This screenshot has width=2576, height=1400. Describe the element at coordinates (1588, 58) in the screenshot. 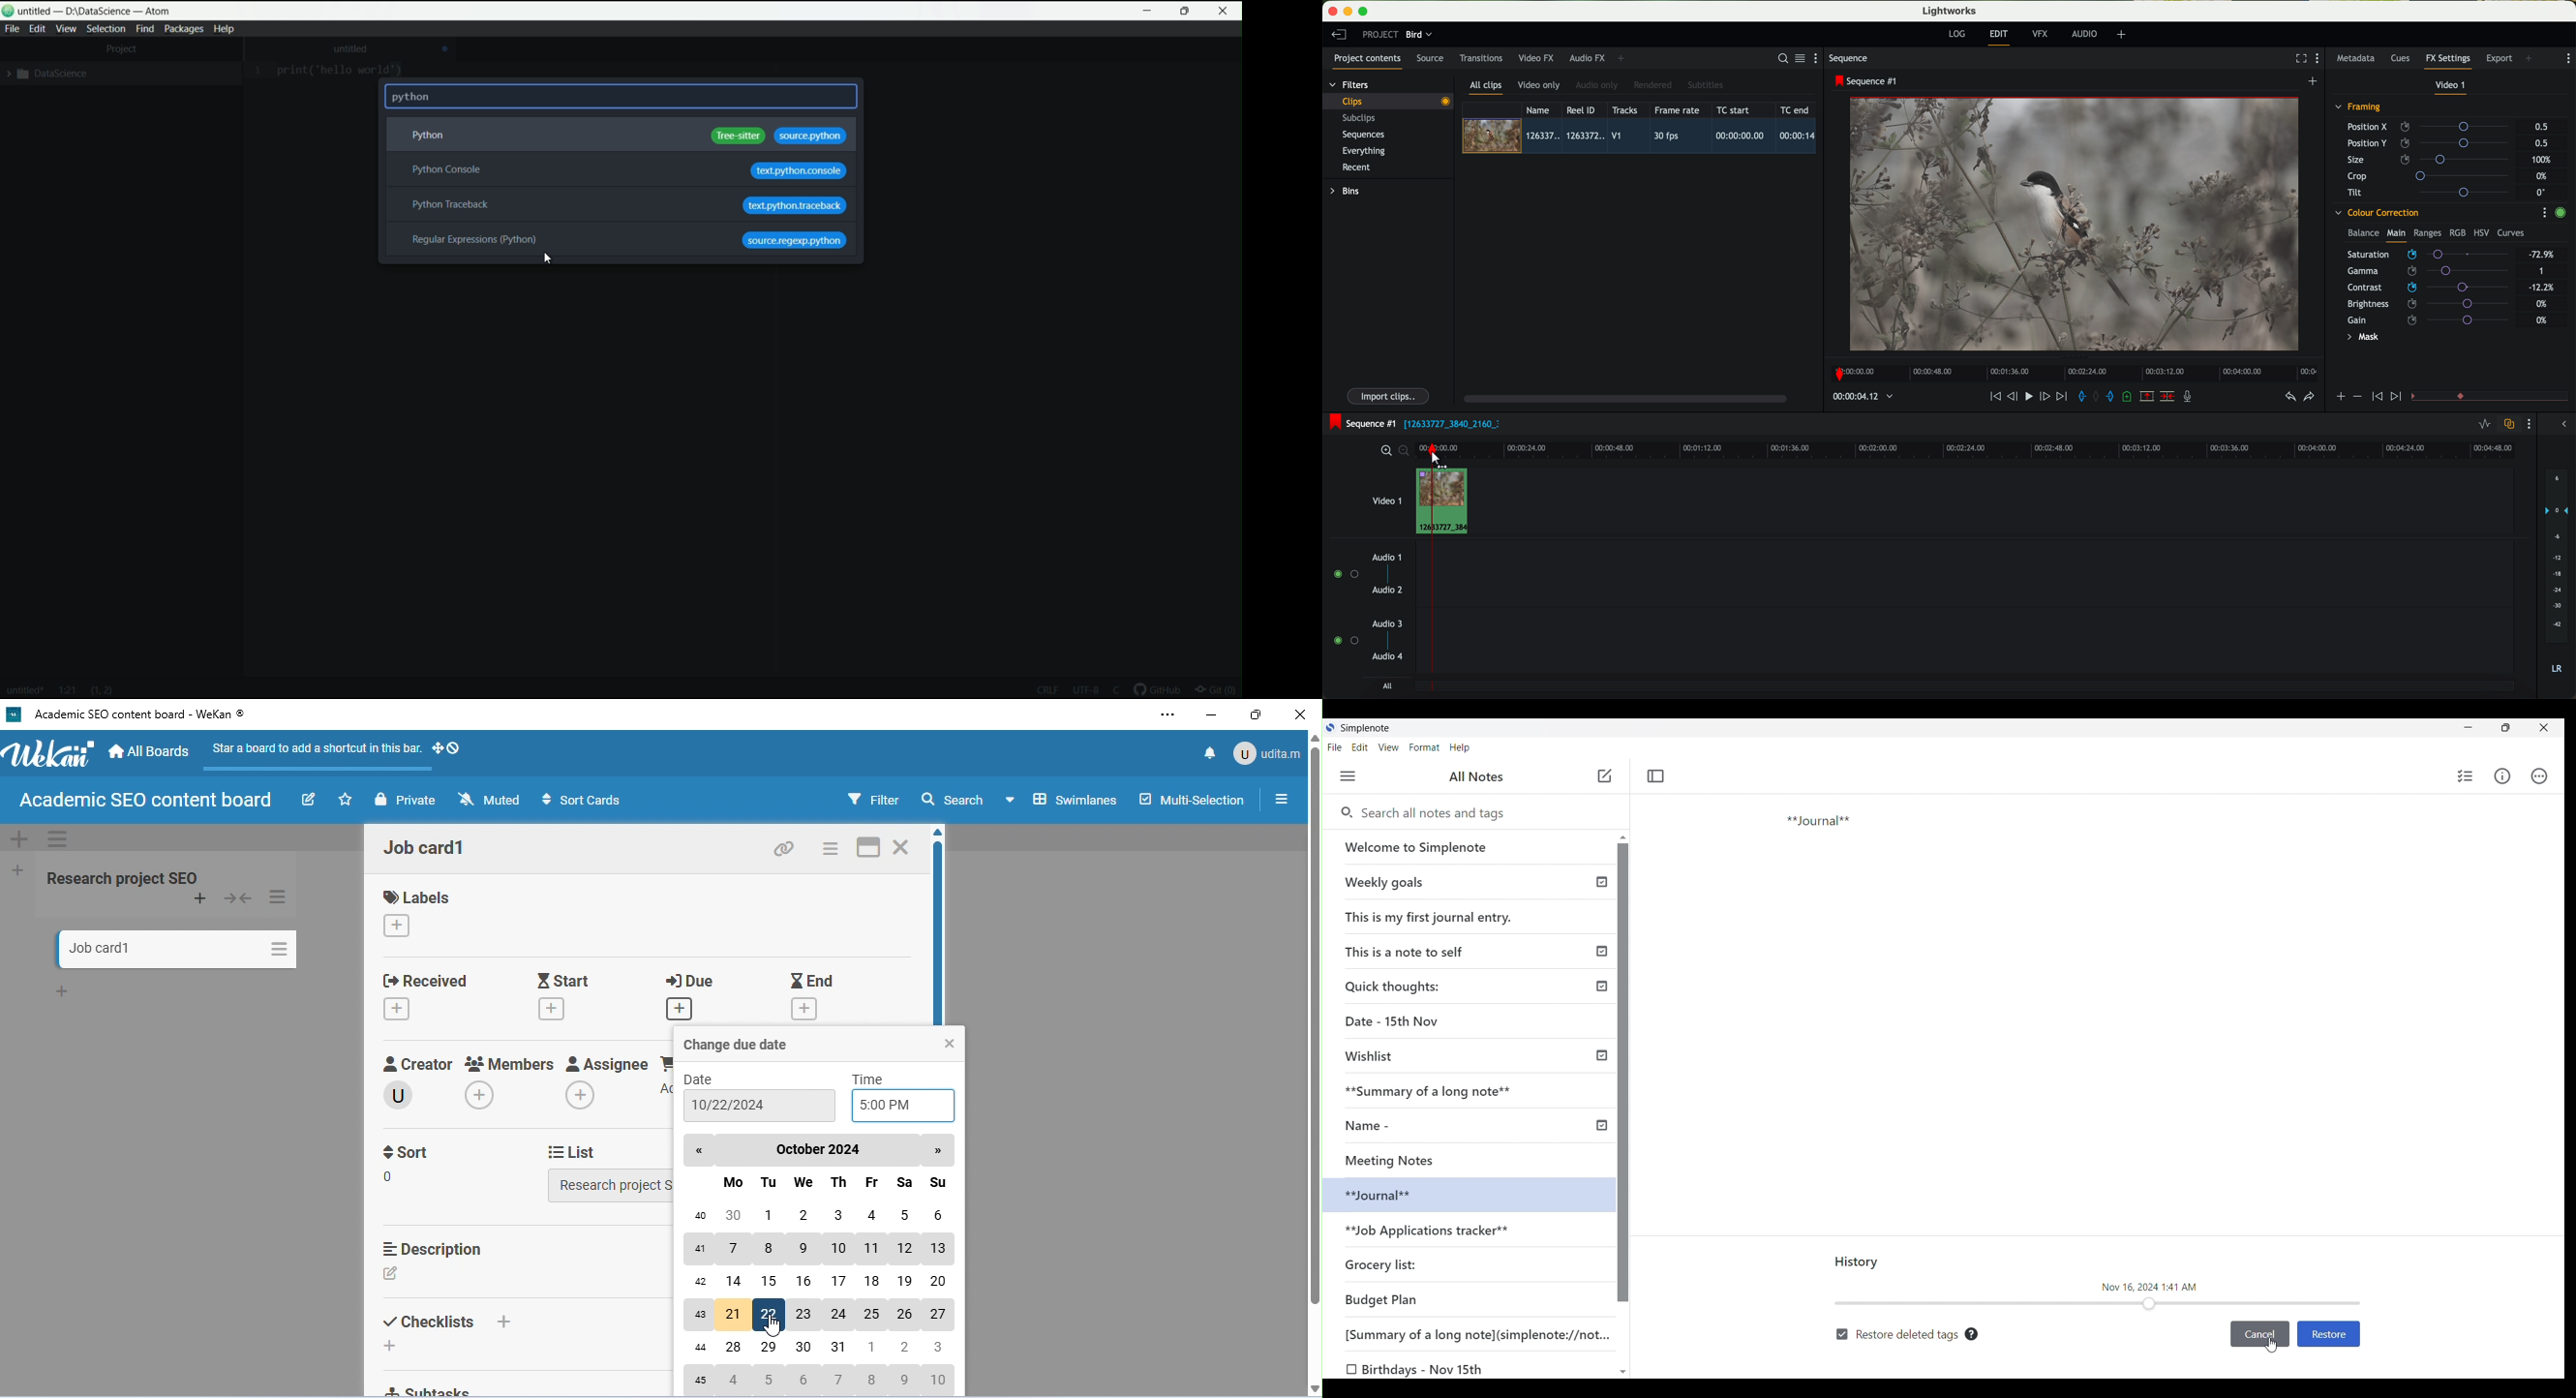

I see `audio FX` at that location.